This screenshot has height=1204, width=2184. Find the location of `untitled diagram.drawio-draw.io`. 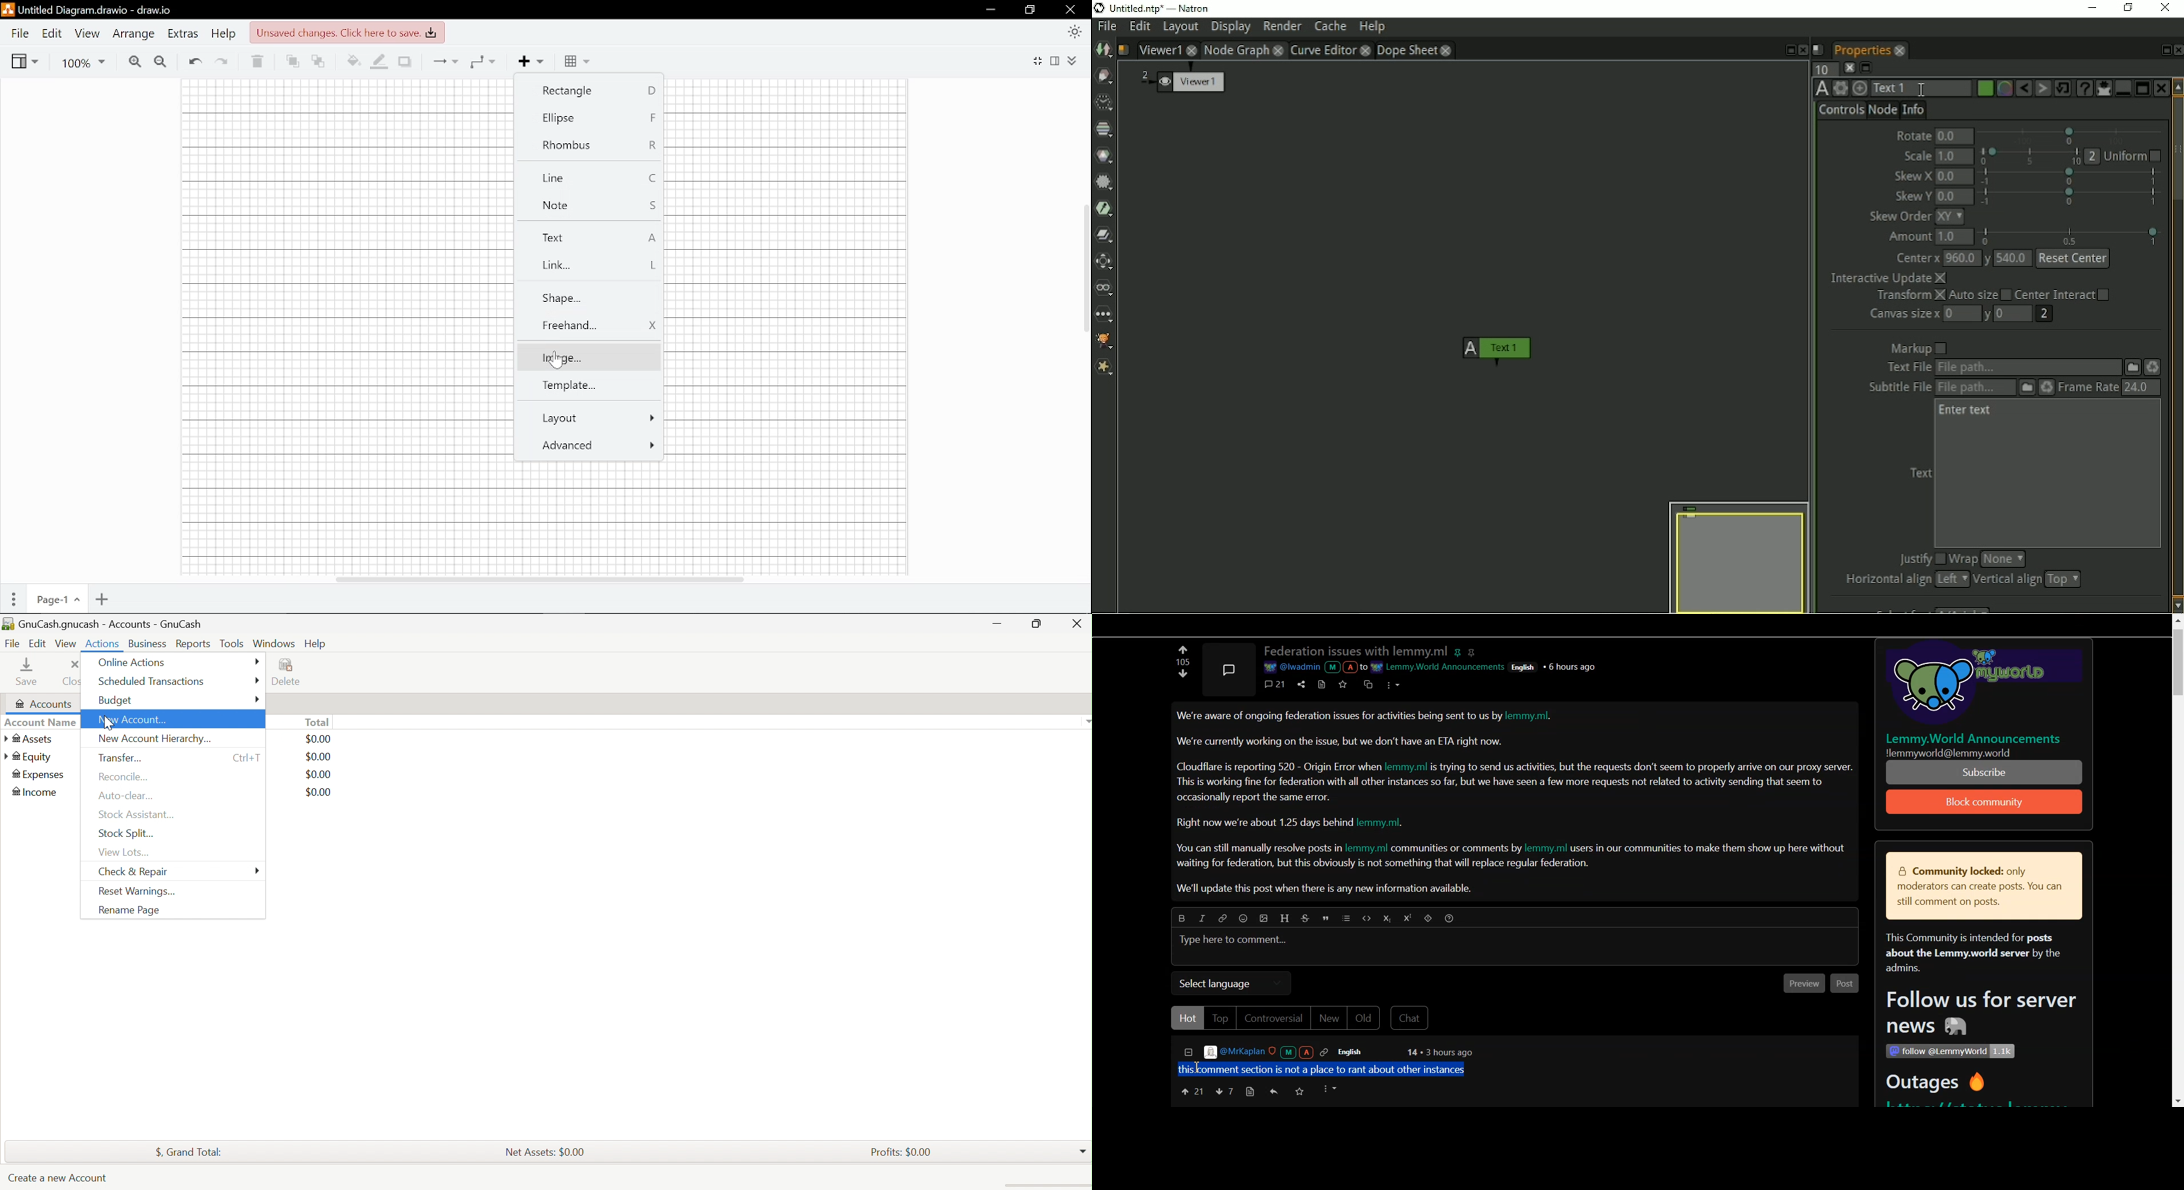

untitled diagram.drawio-draw.io is located at coordinates (97, 9).